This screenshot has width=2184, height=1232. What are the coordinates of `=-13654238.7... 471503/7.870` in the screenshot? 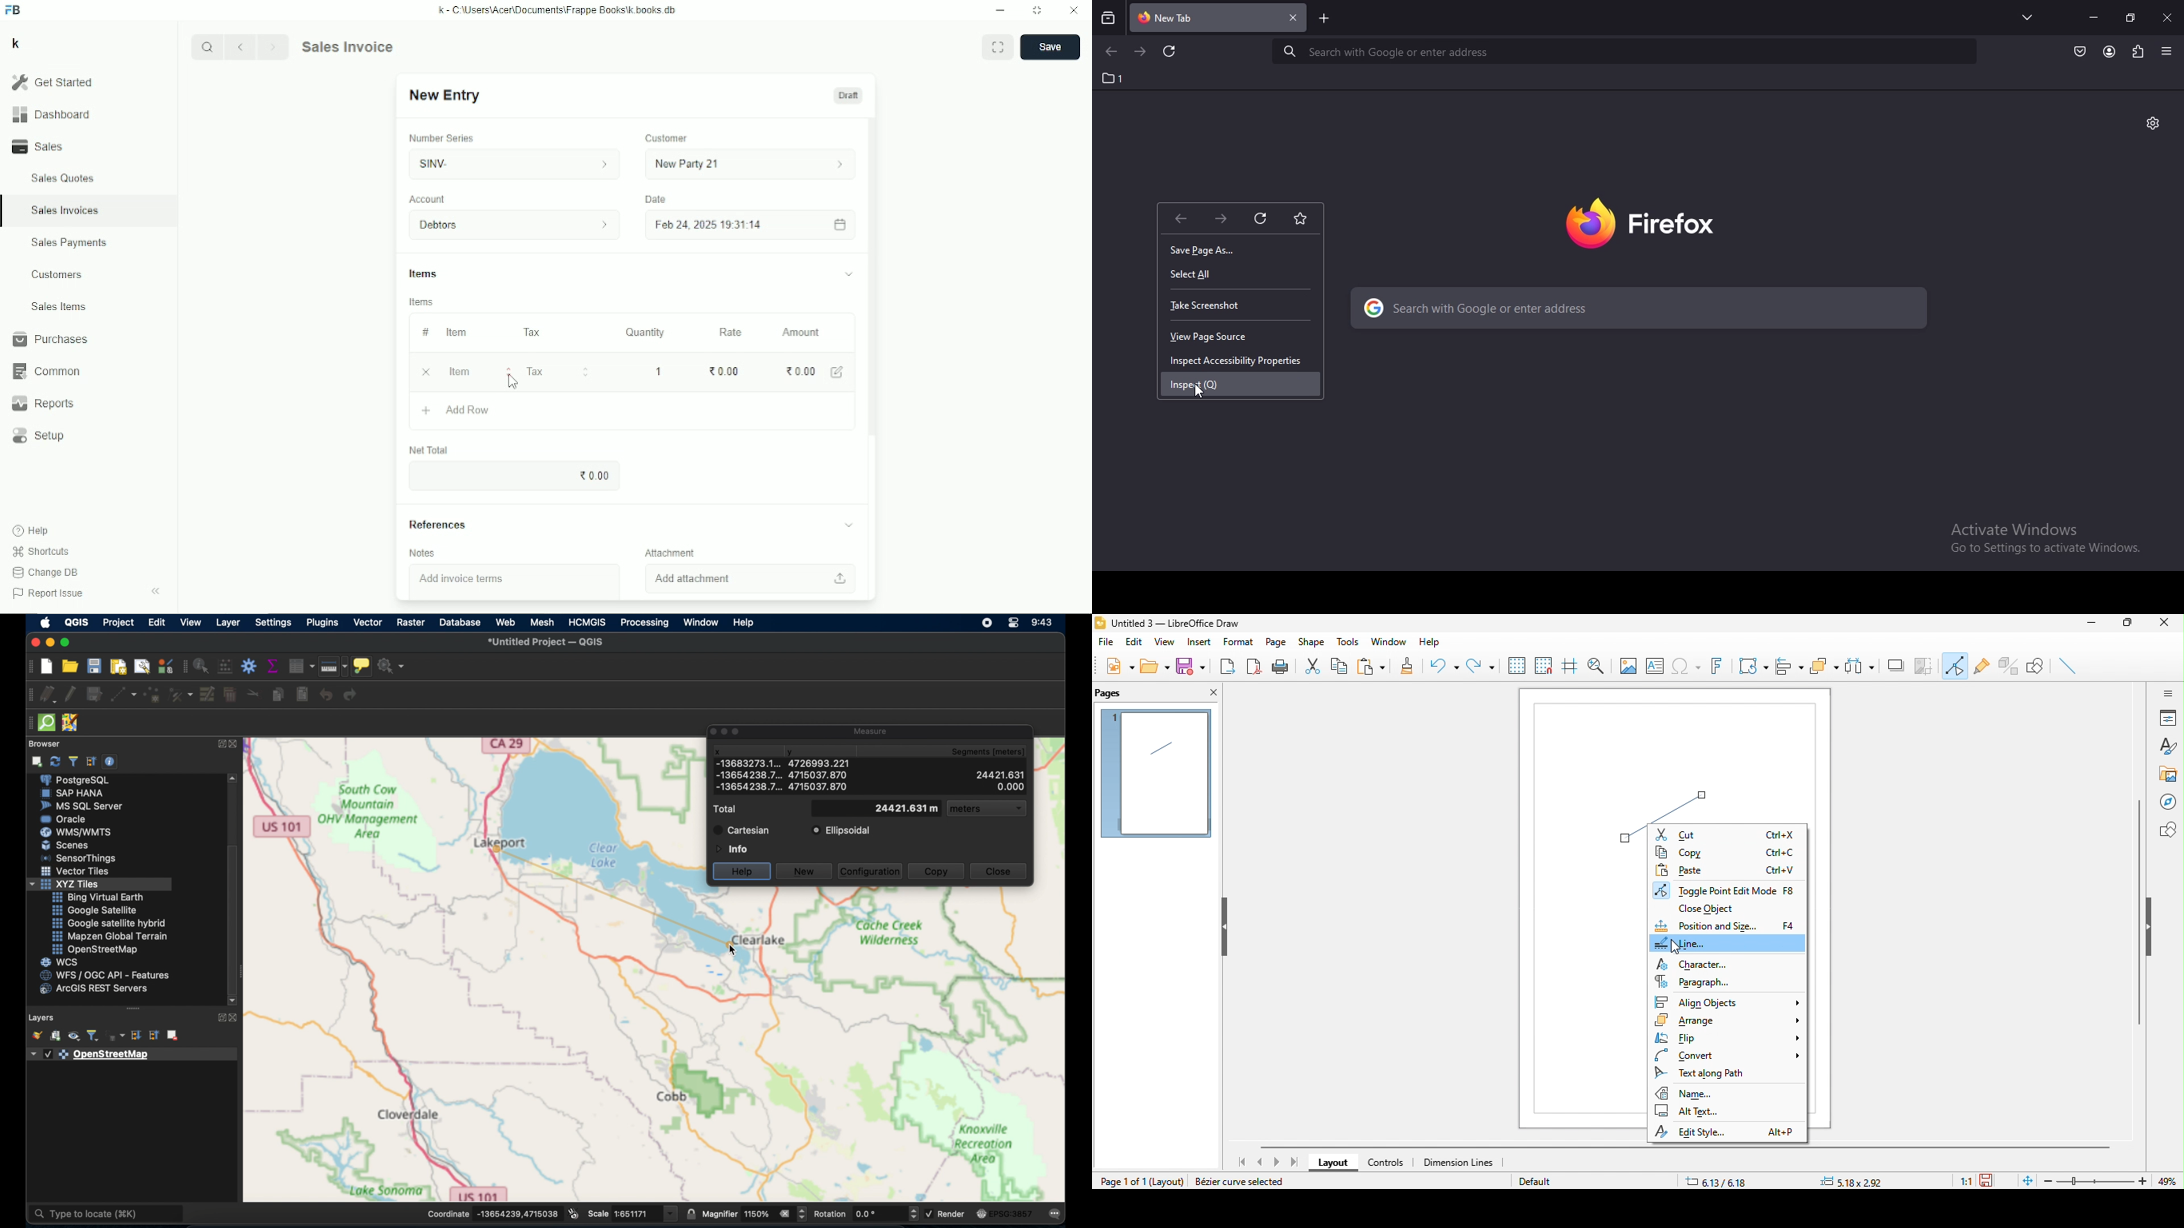 It's located at (783, 776).